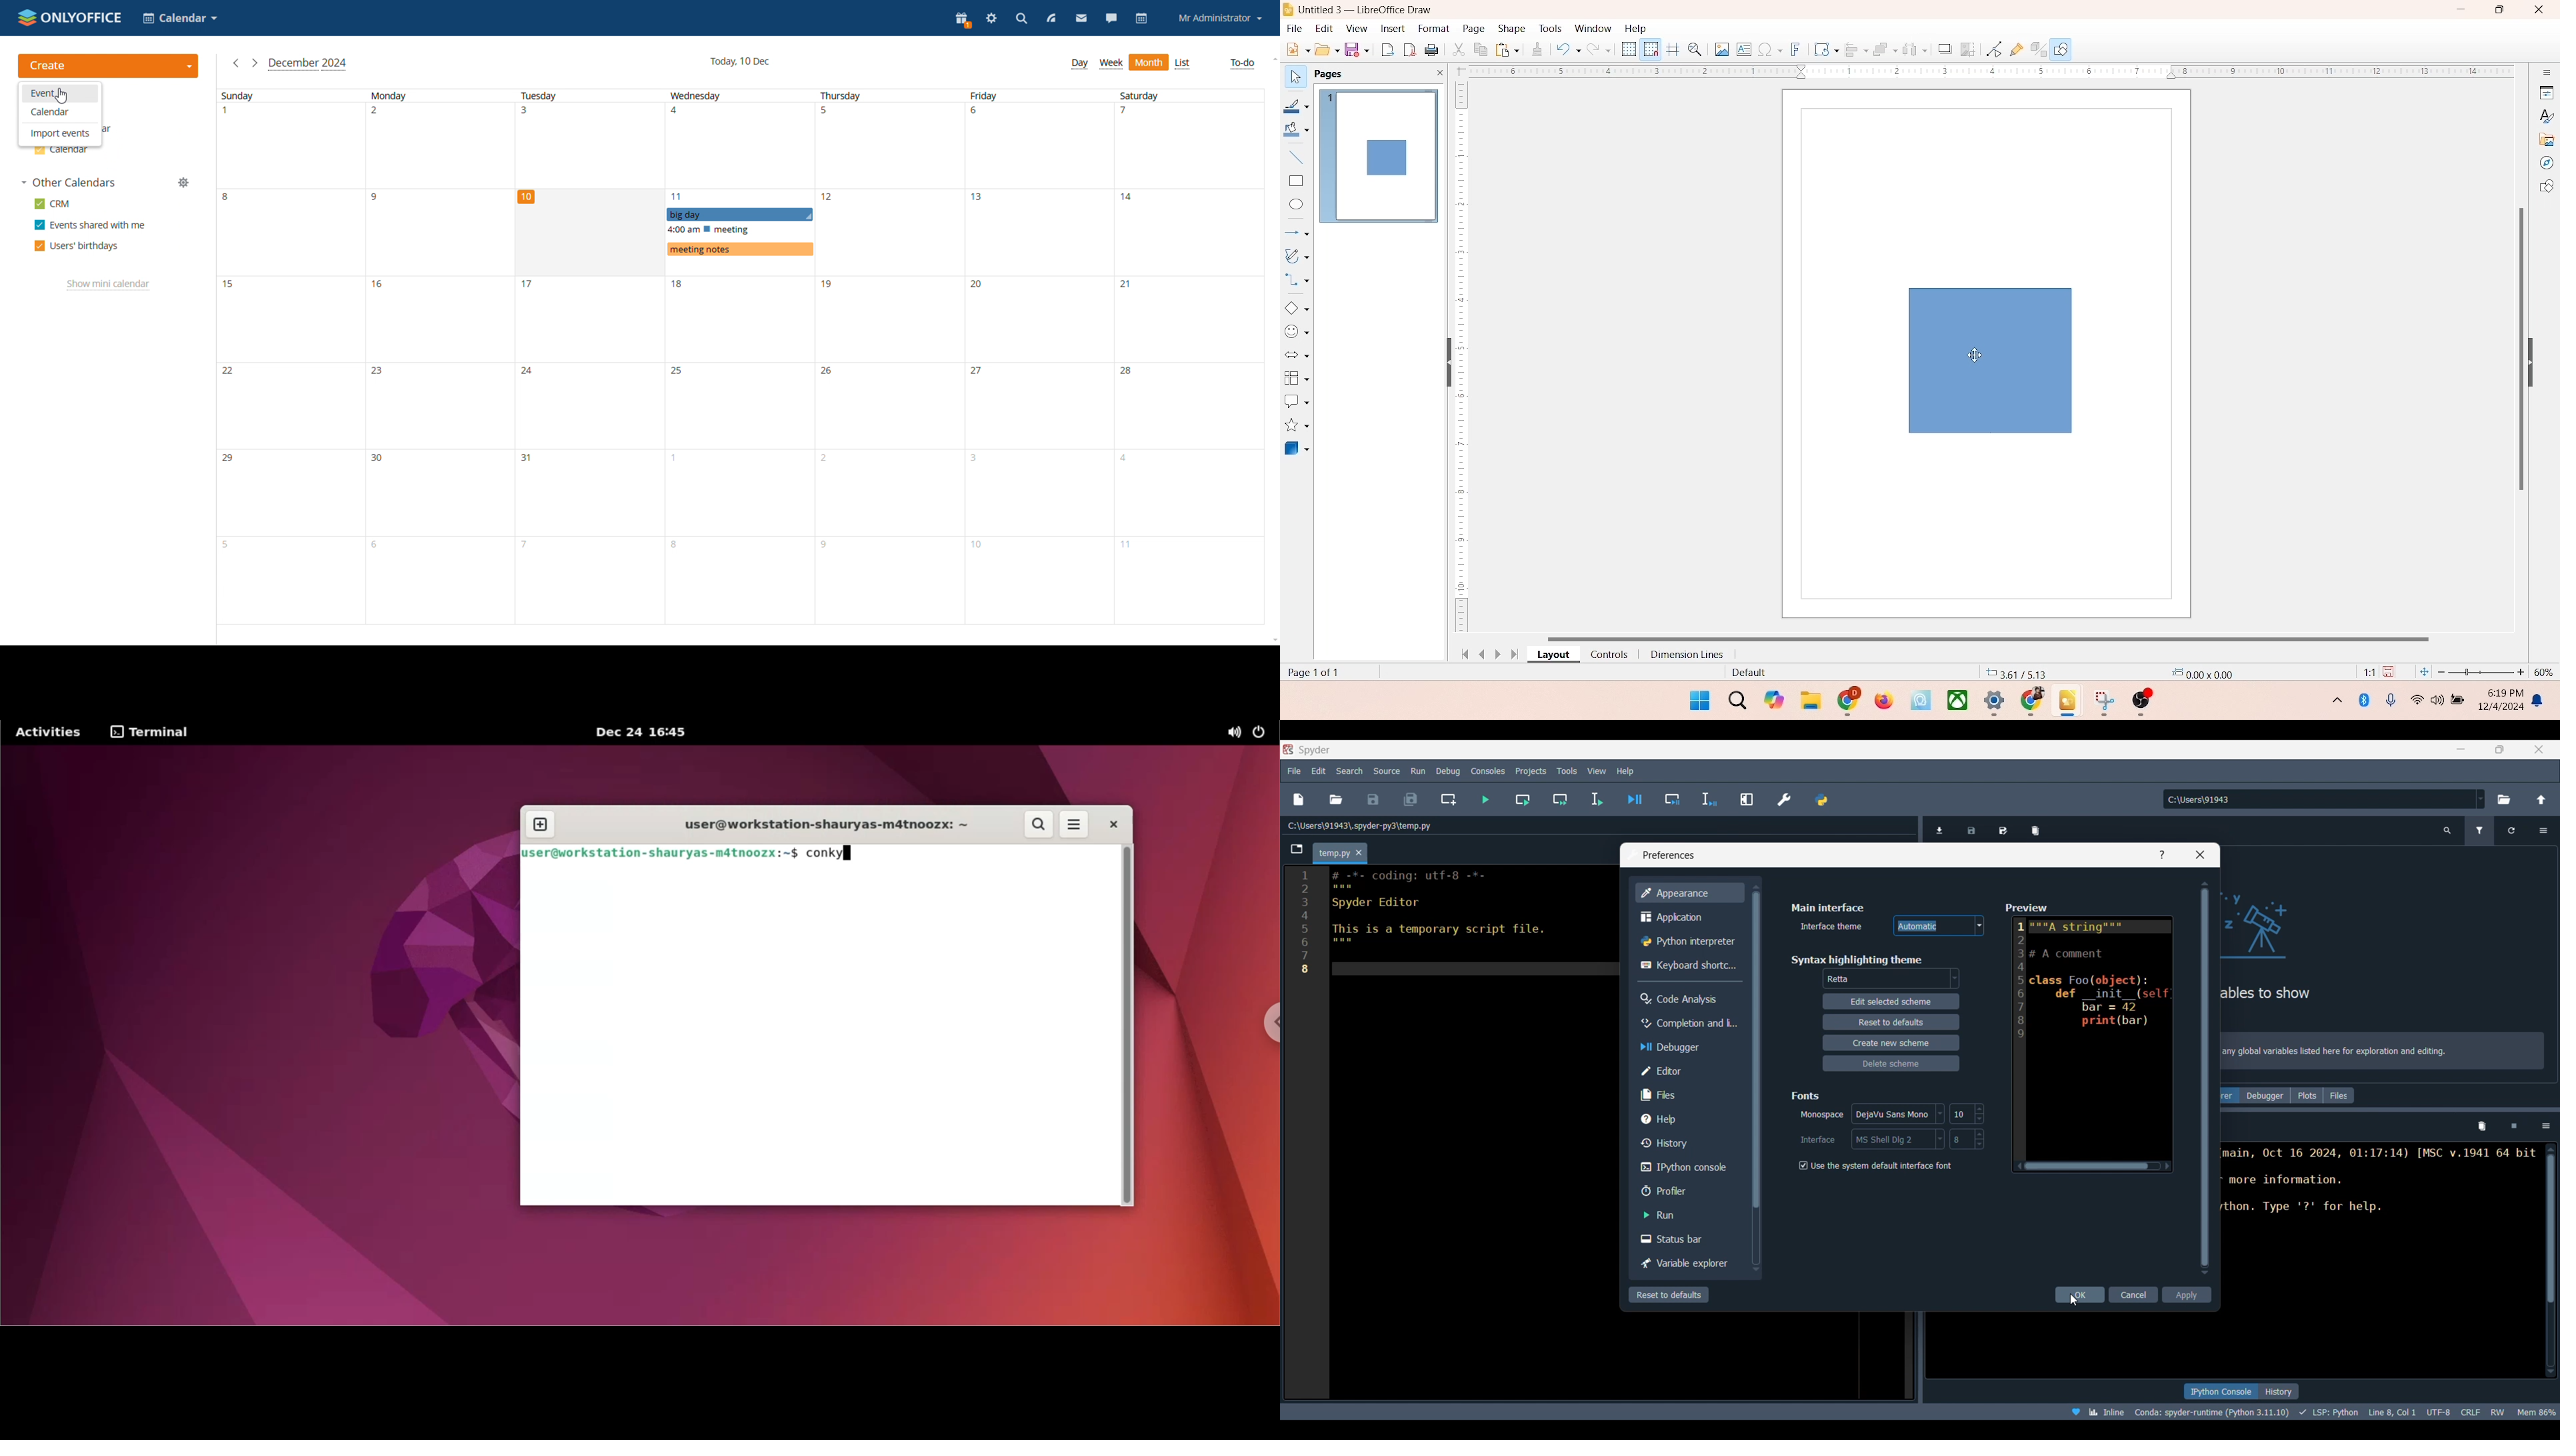  What do you see at coordinates (2205, 1077) in the screenshot?
I see `Vertical slide bar` at bounding box center [2205, 1077].